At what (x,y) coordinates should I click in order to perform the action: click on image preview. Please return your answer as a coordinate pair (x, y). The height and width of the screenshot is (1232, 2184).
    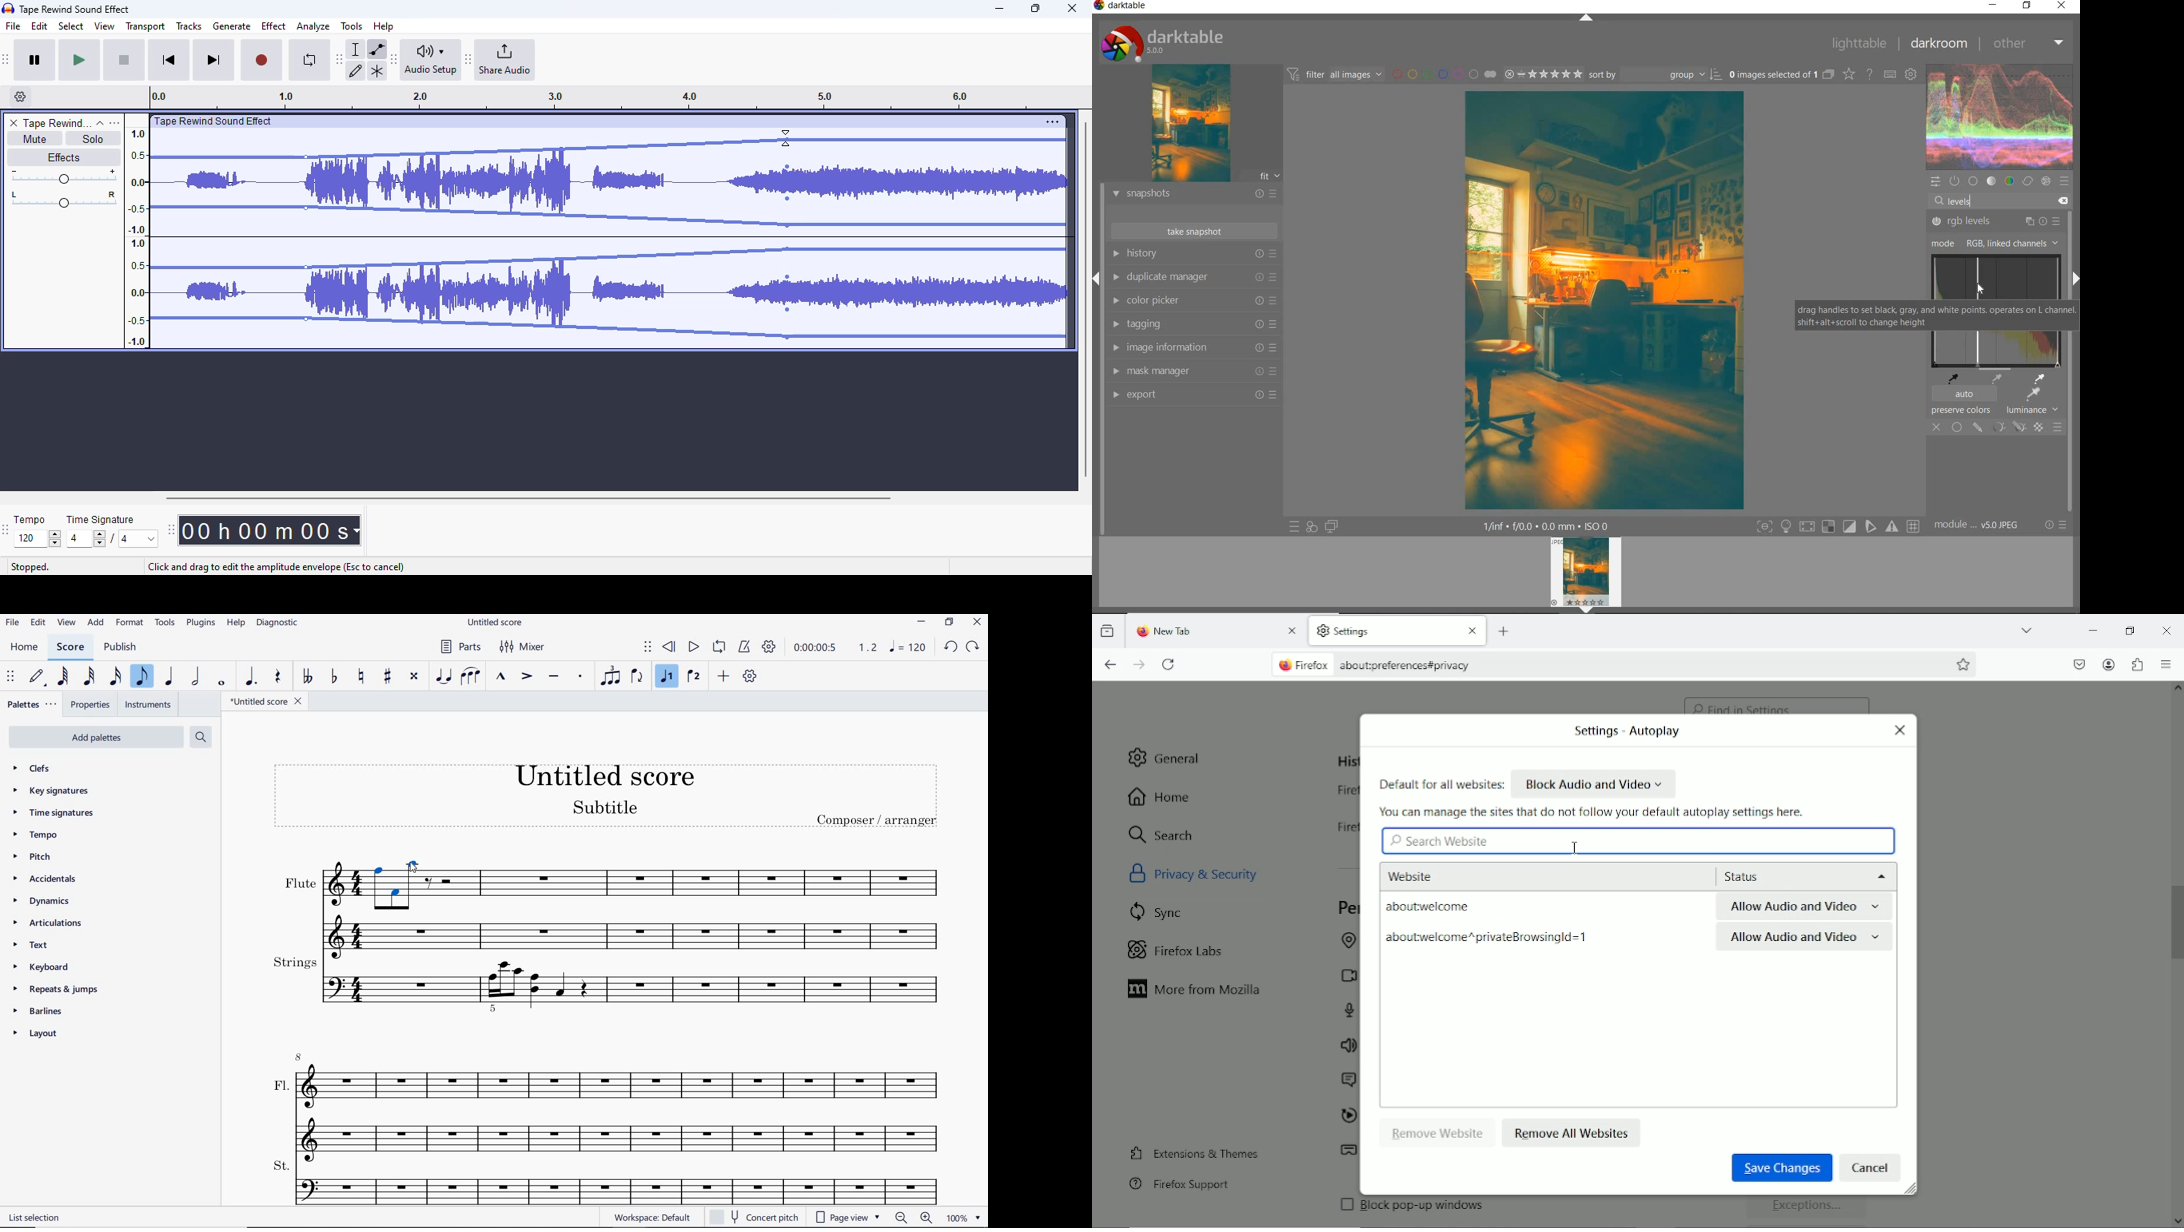
    Looking at the image, I should click on (1585, 575).